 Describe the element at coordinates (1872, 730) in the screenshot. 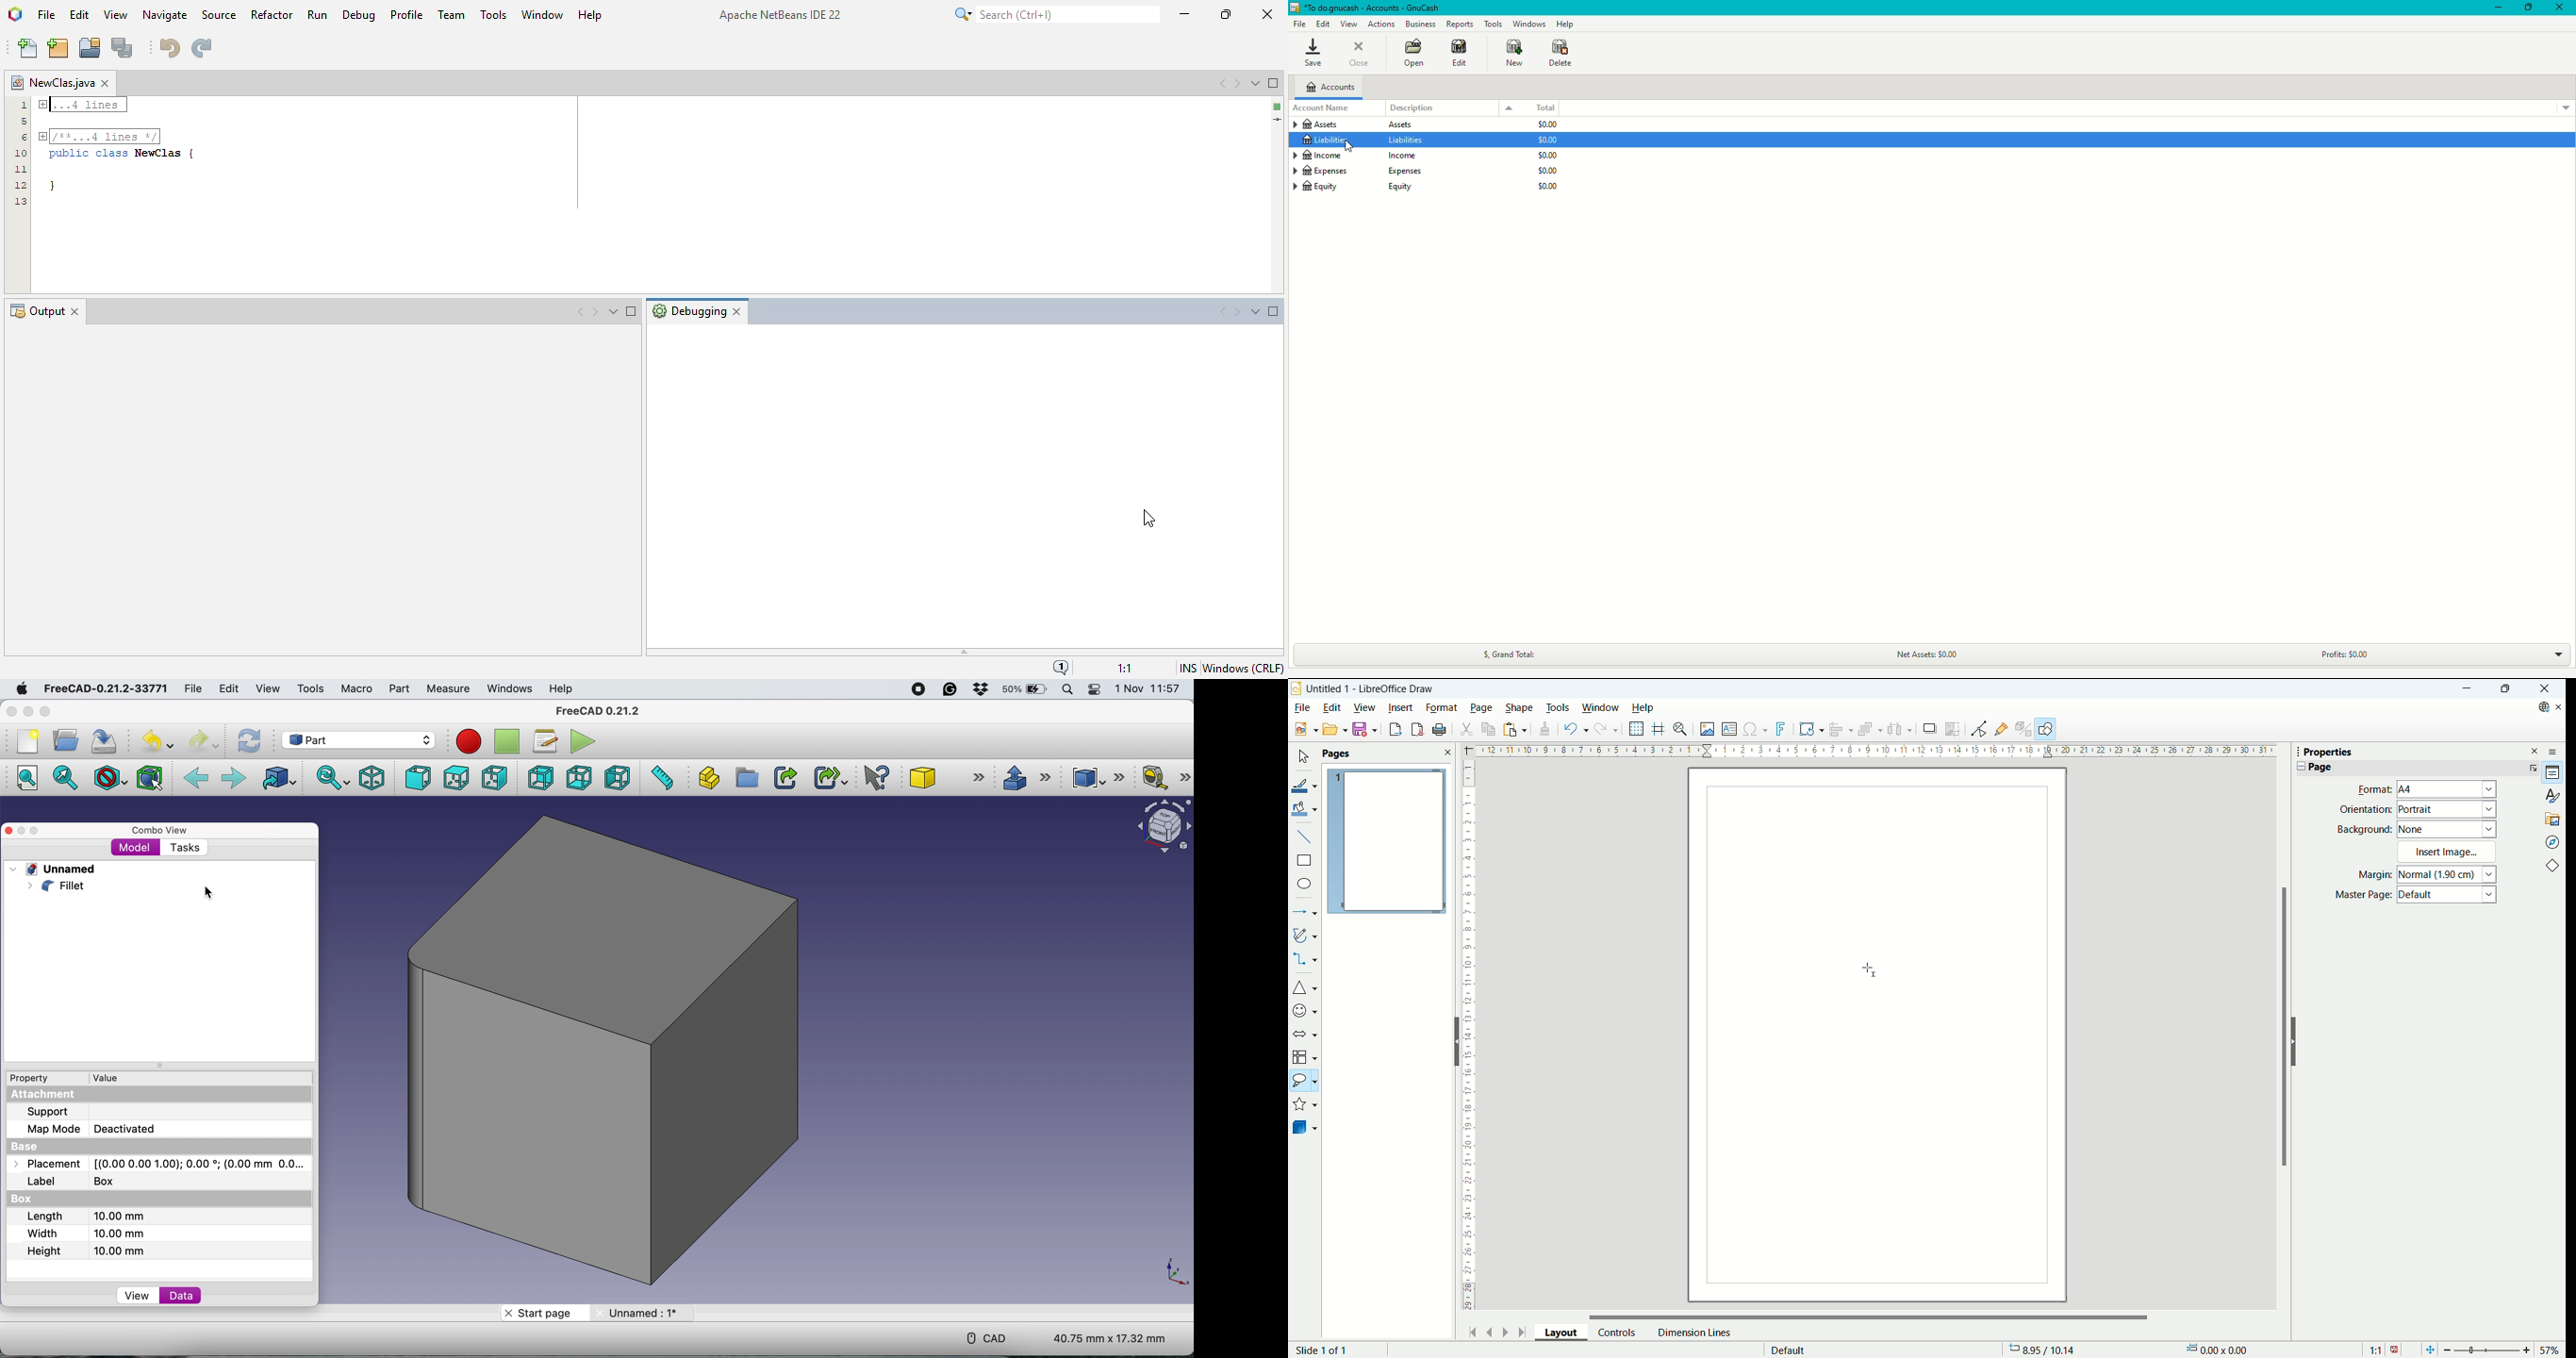

I see `arrange` at that location.